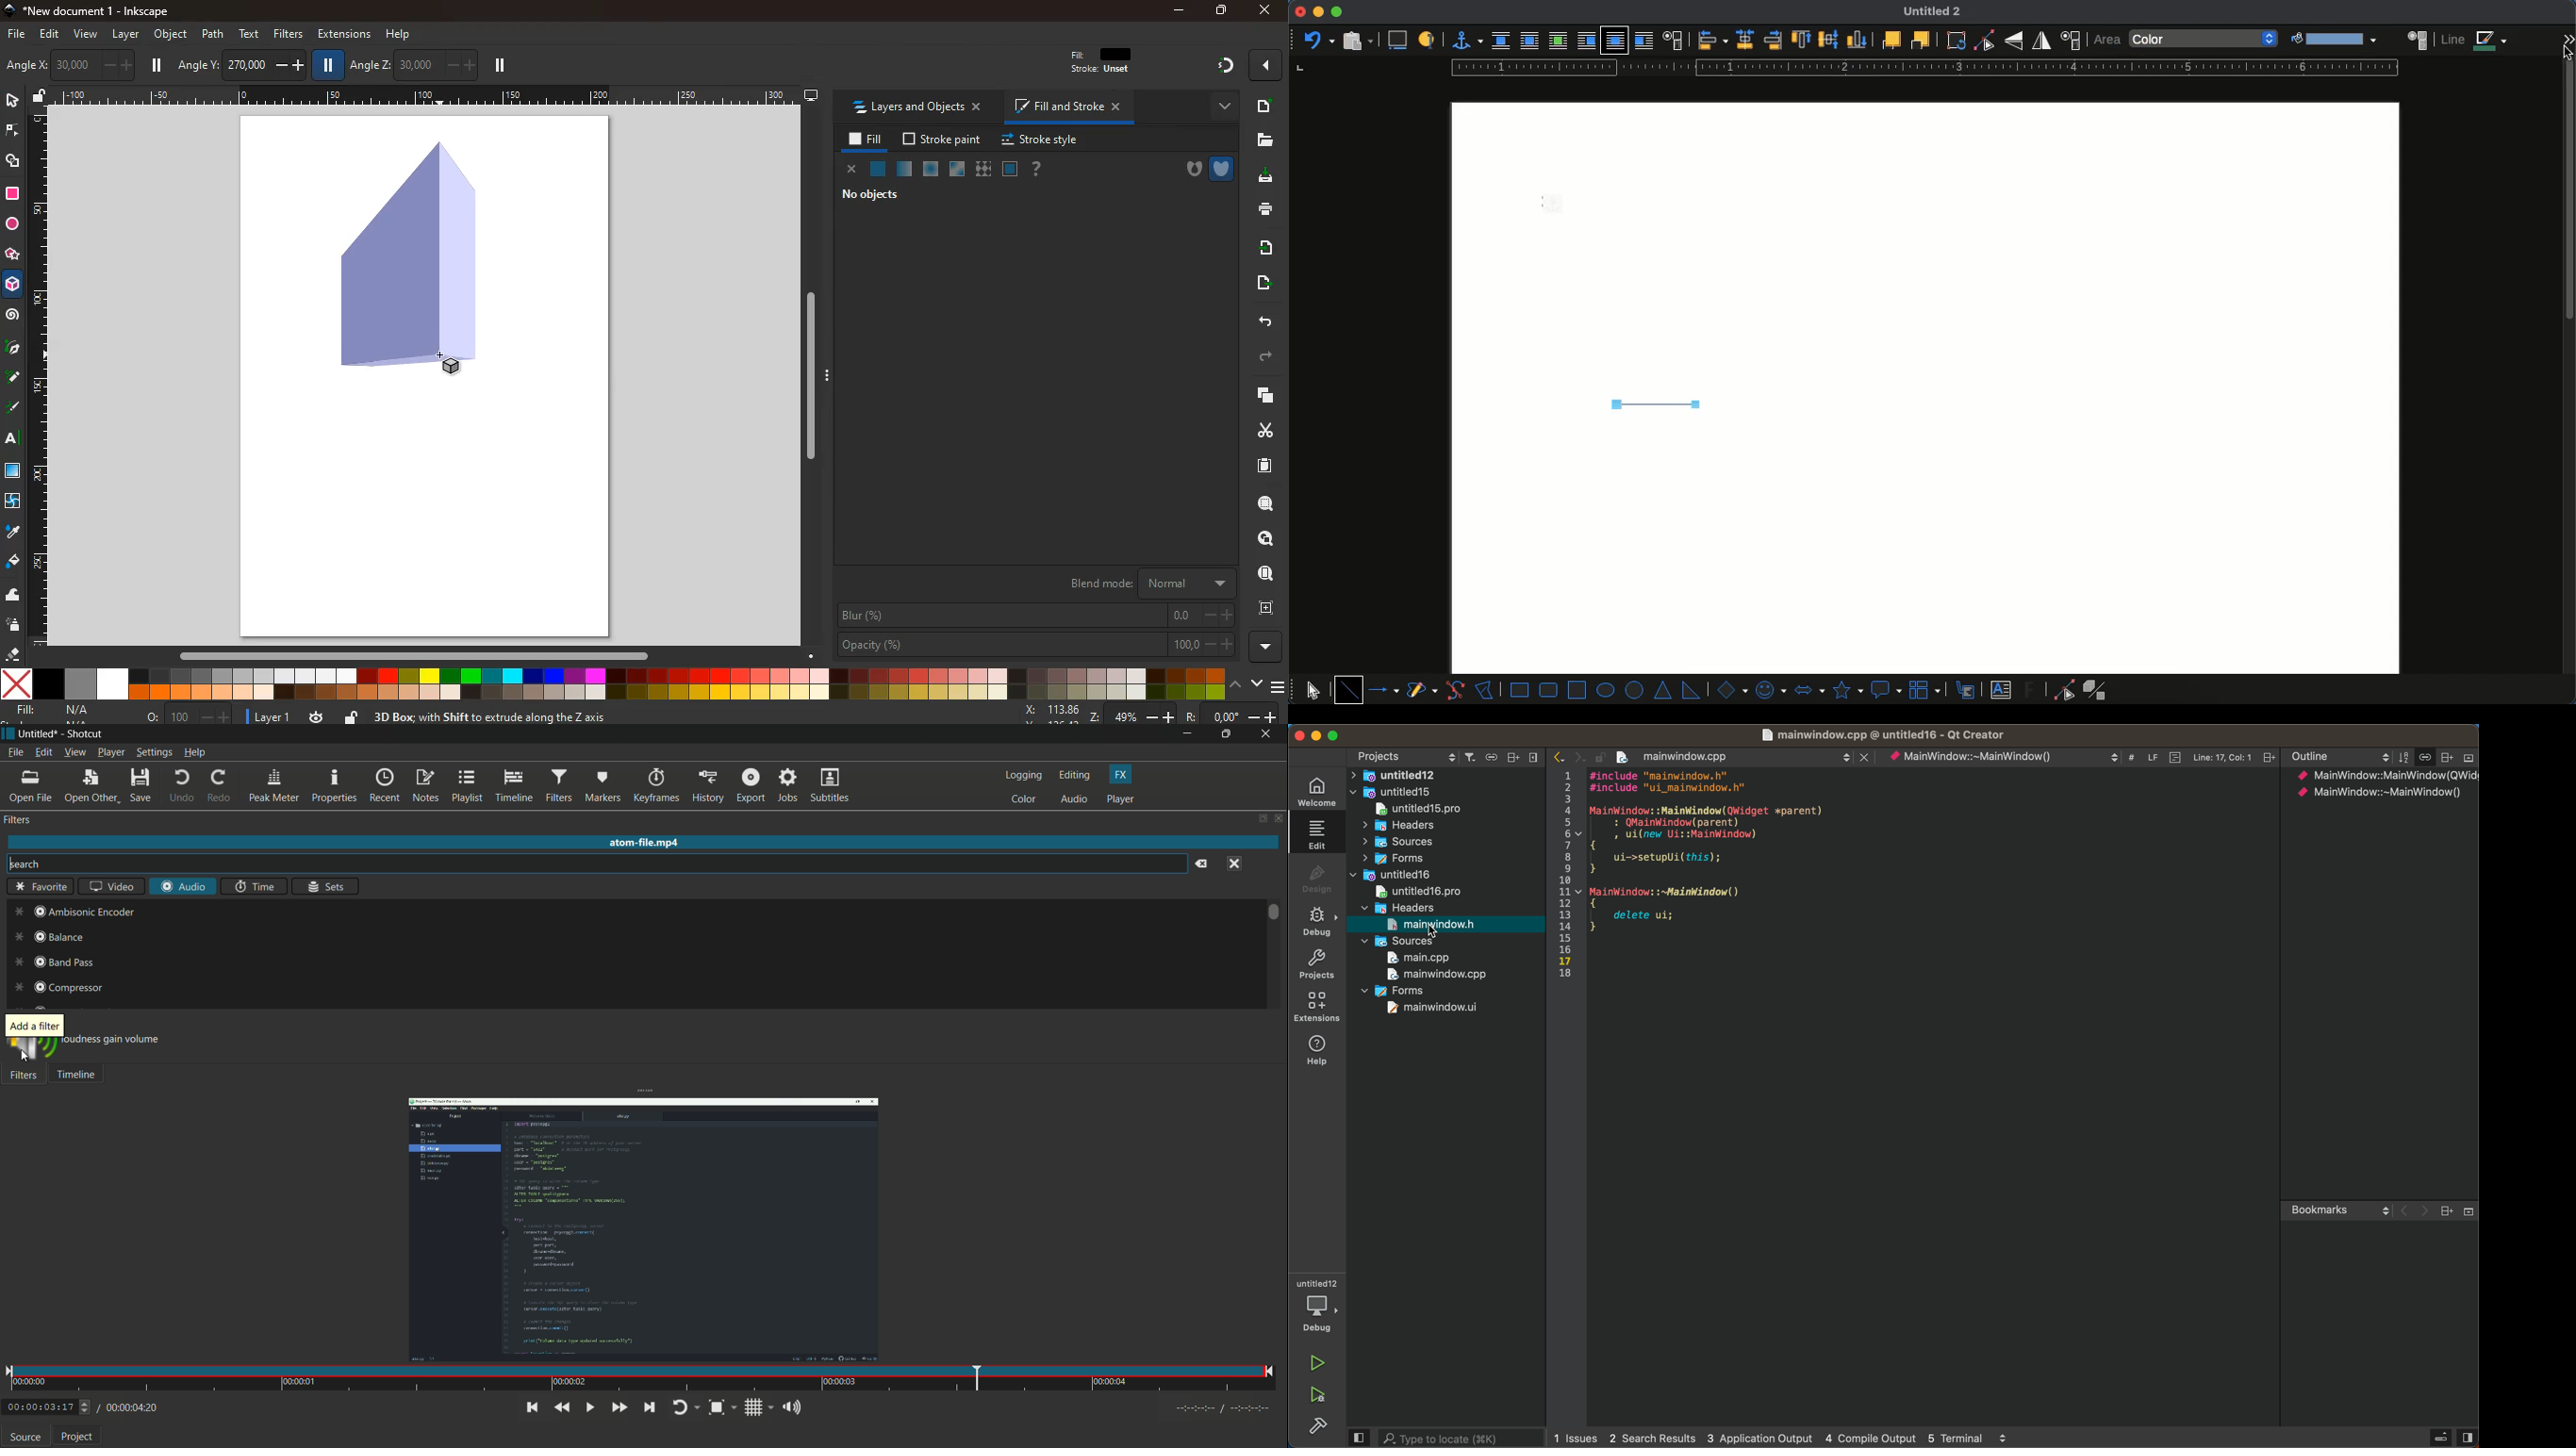 This screenshot has height=1456, width=2576. I want to click on ice, so click(928, 169).